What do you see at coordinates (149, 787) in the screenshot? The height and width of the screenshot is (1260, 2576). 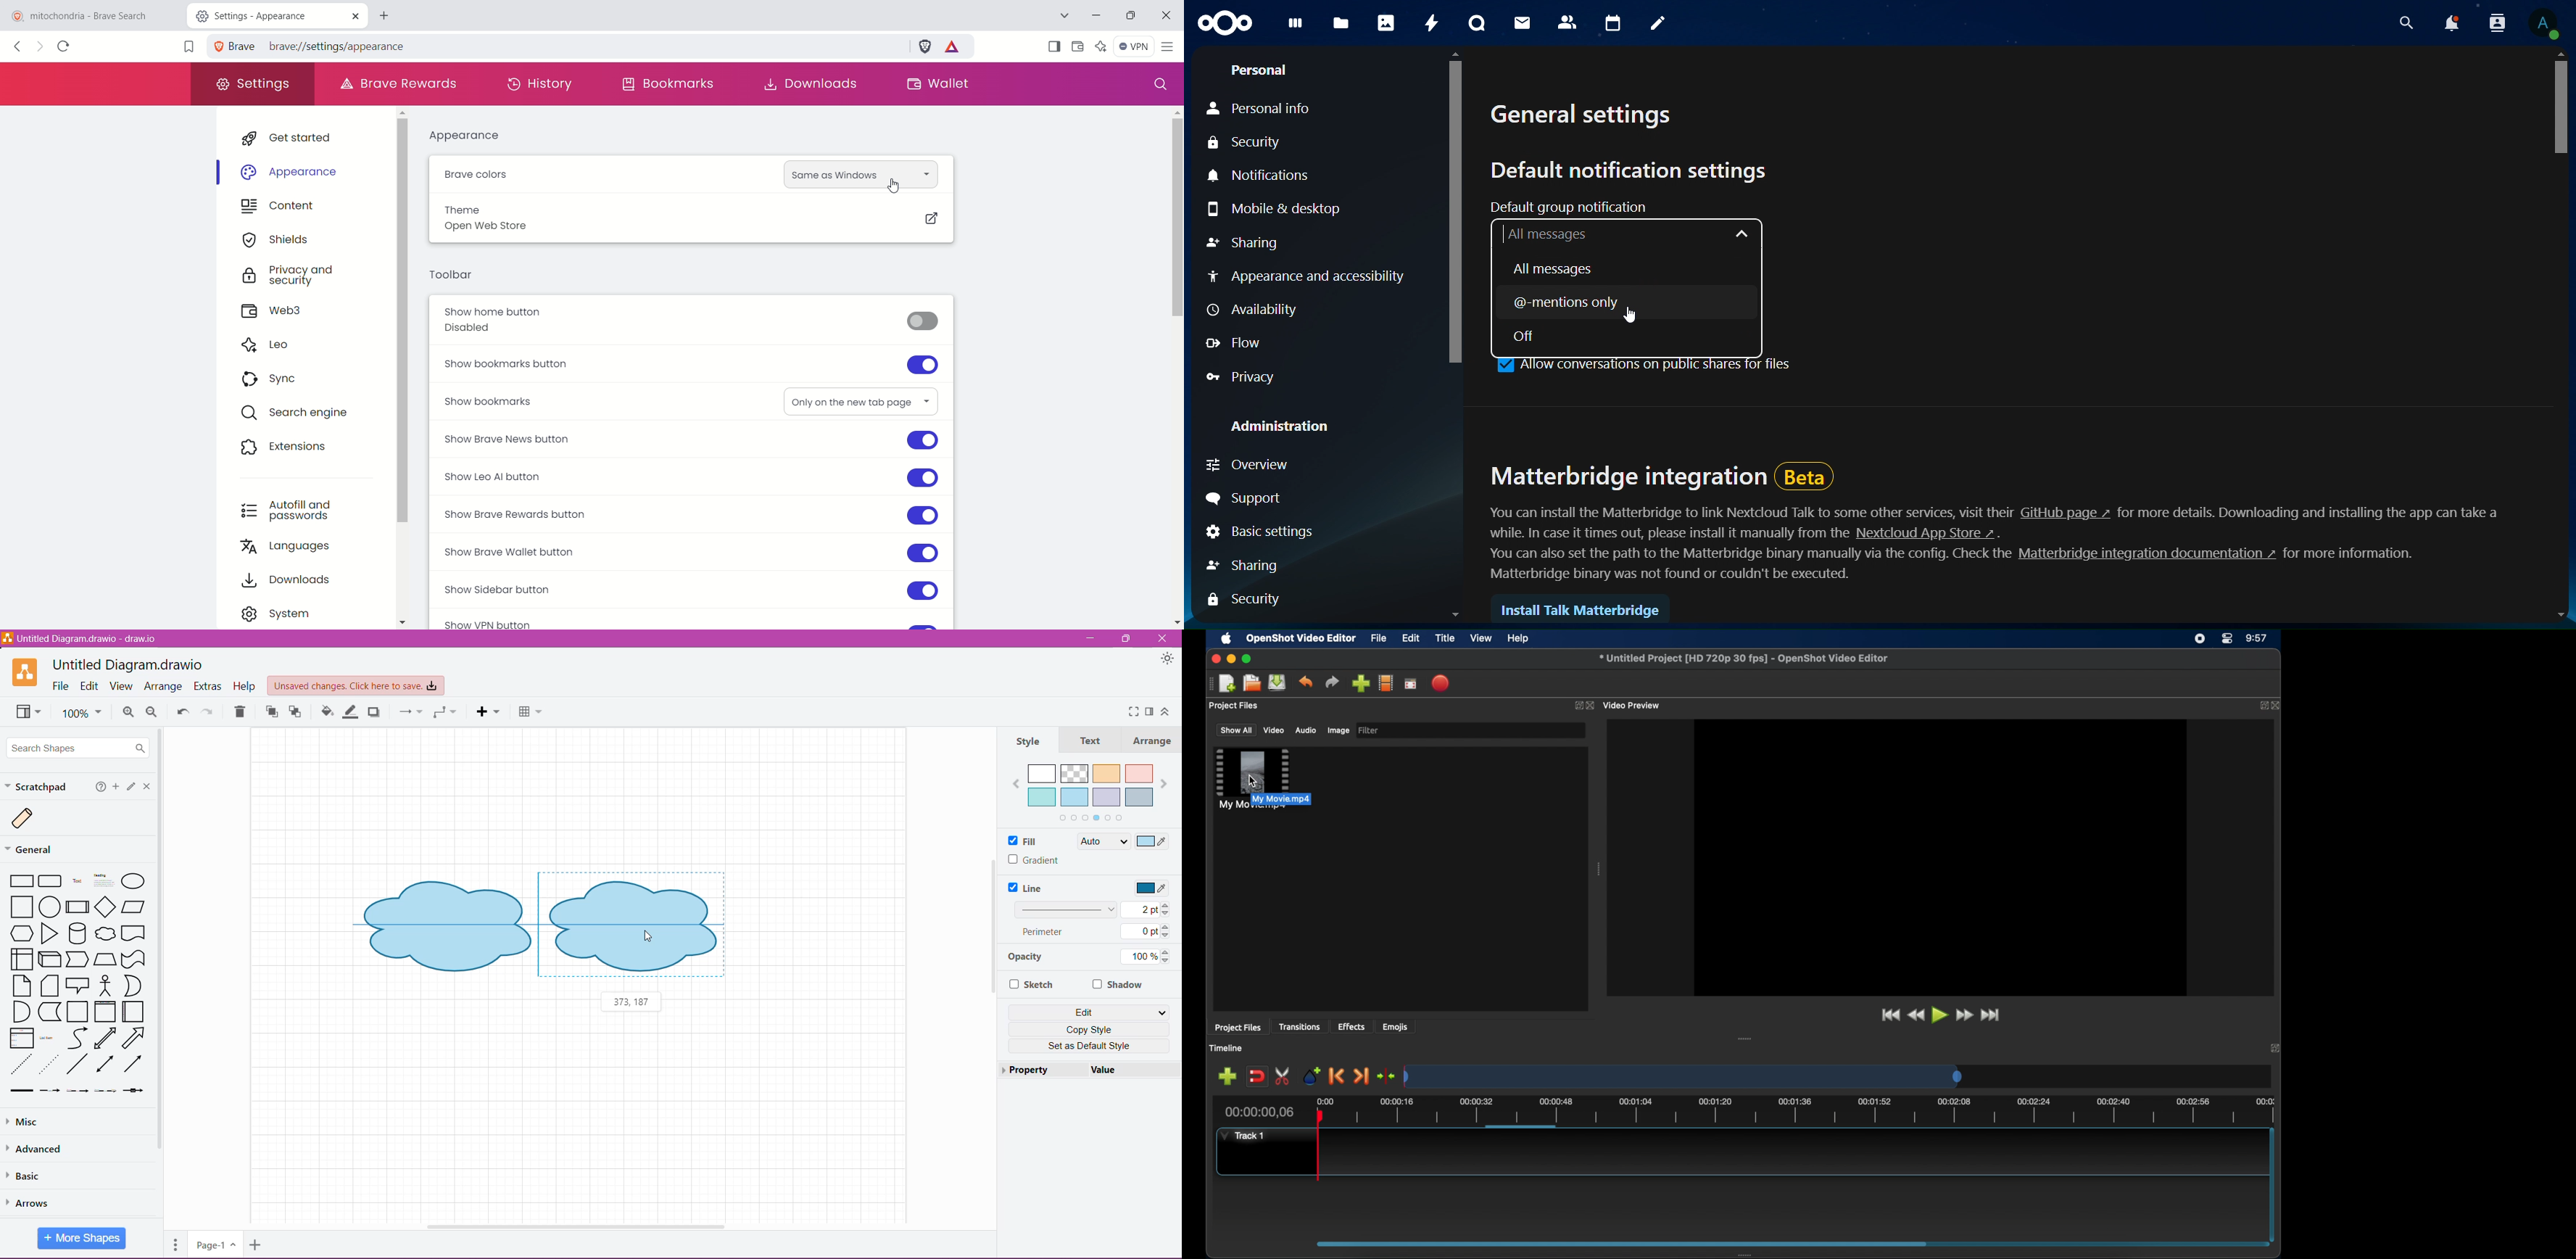 I see `Close` at bounding box center [149, 787].